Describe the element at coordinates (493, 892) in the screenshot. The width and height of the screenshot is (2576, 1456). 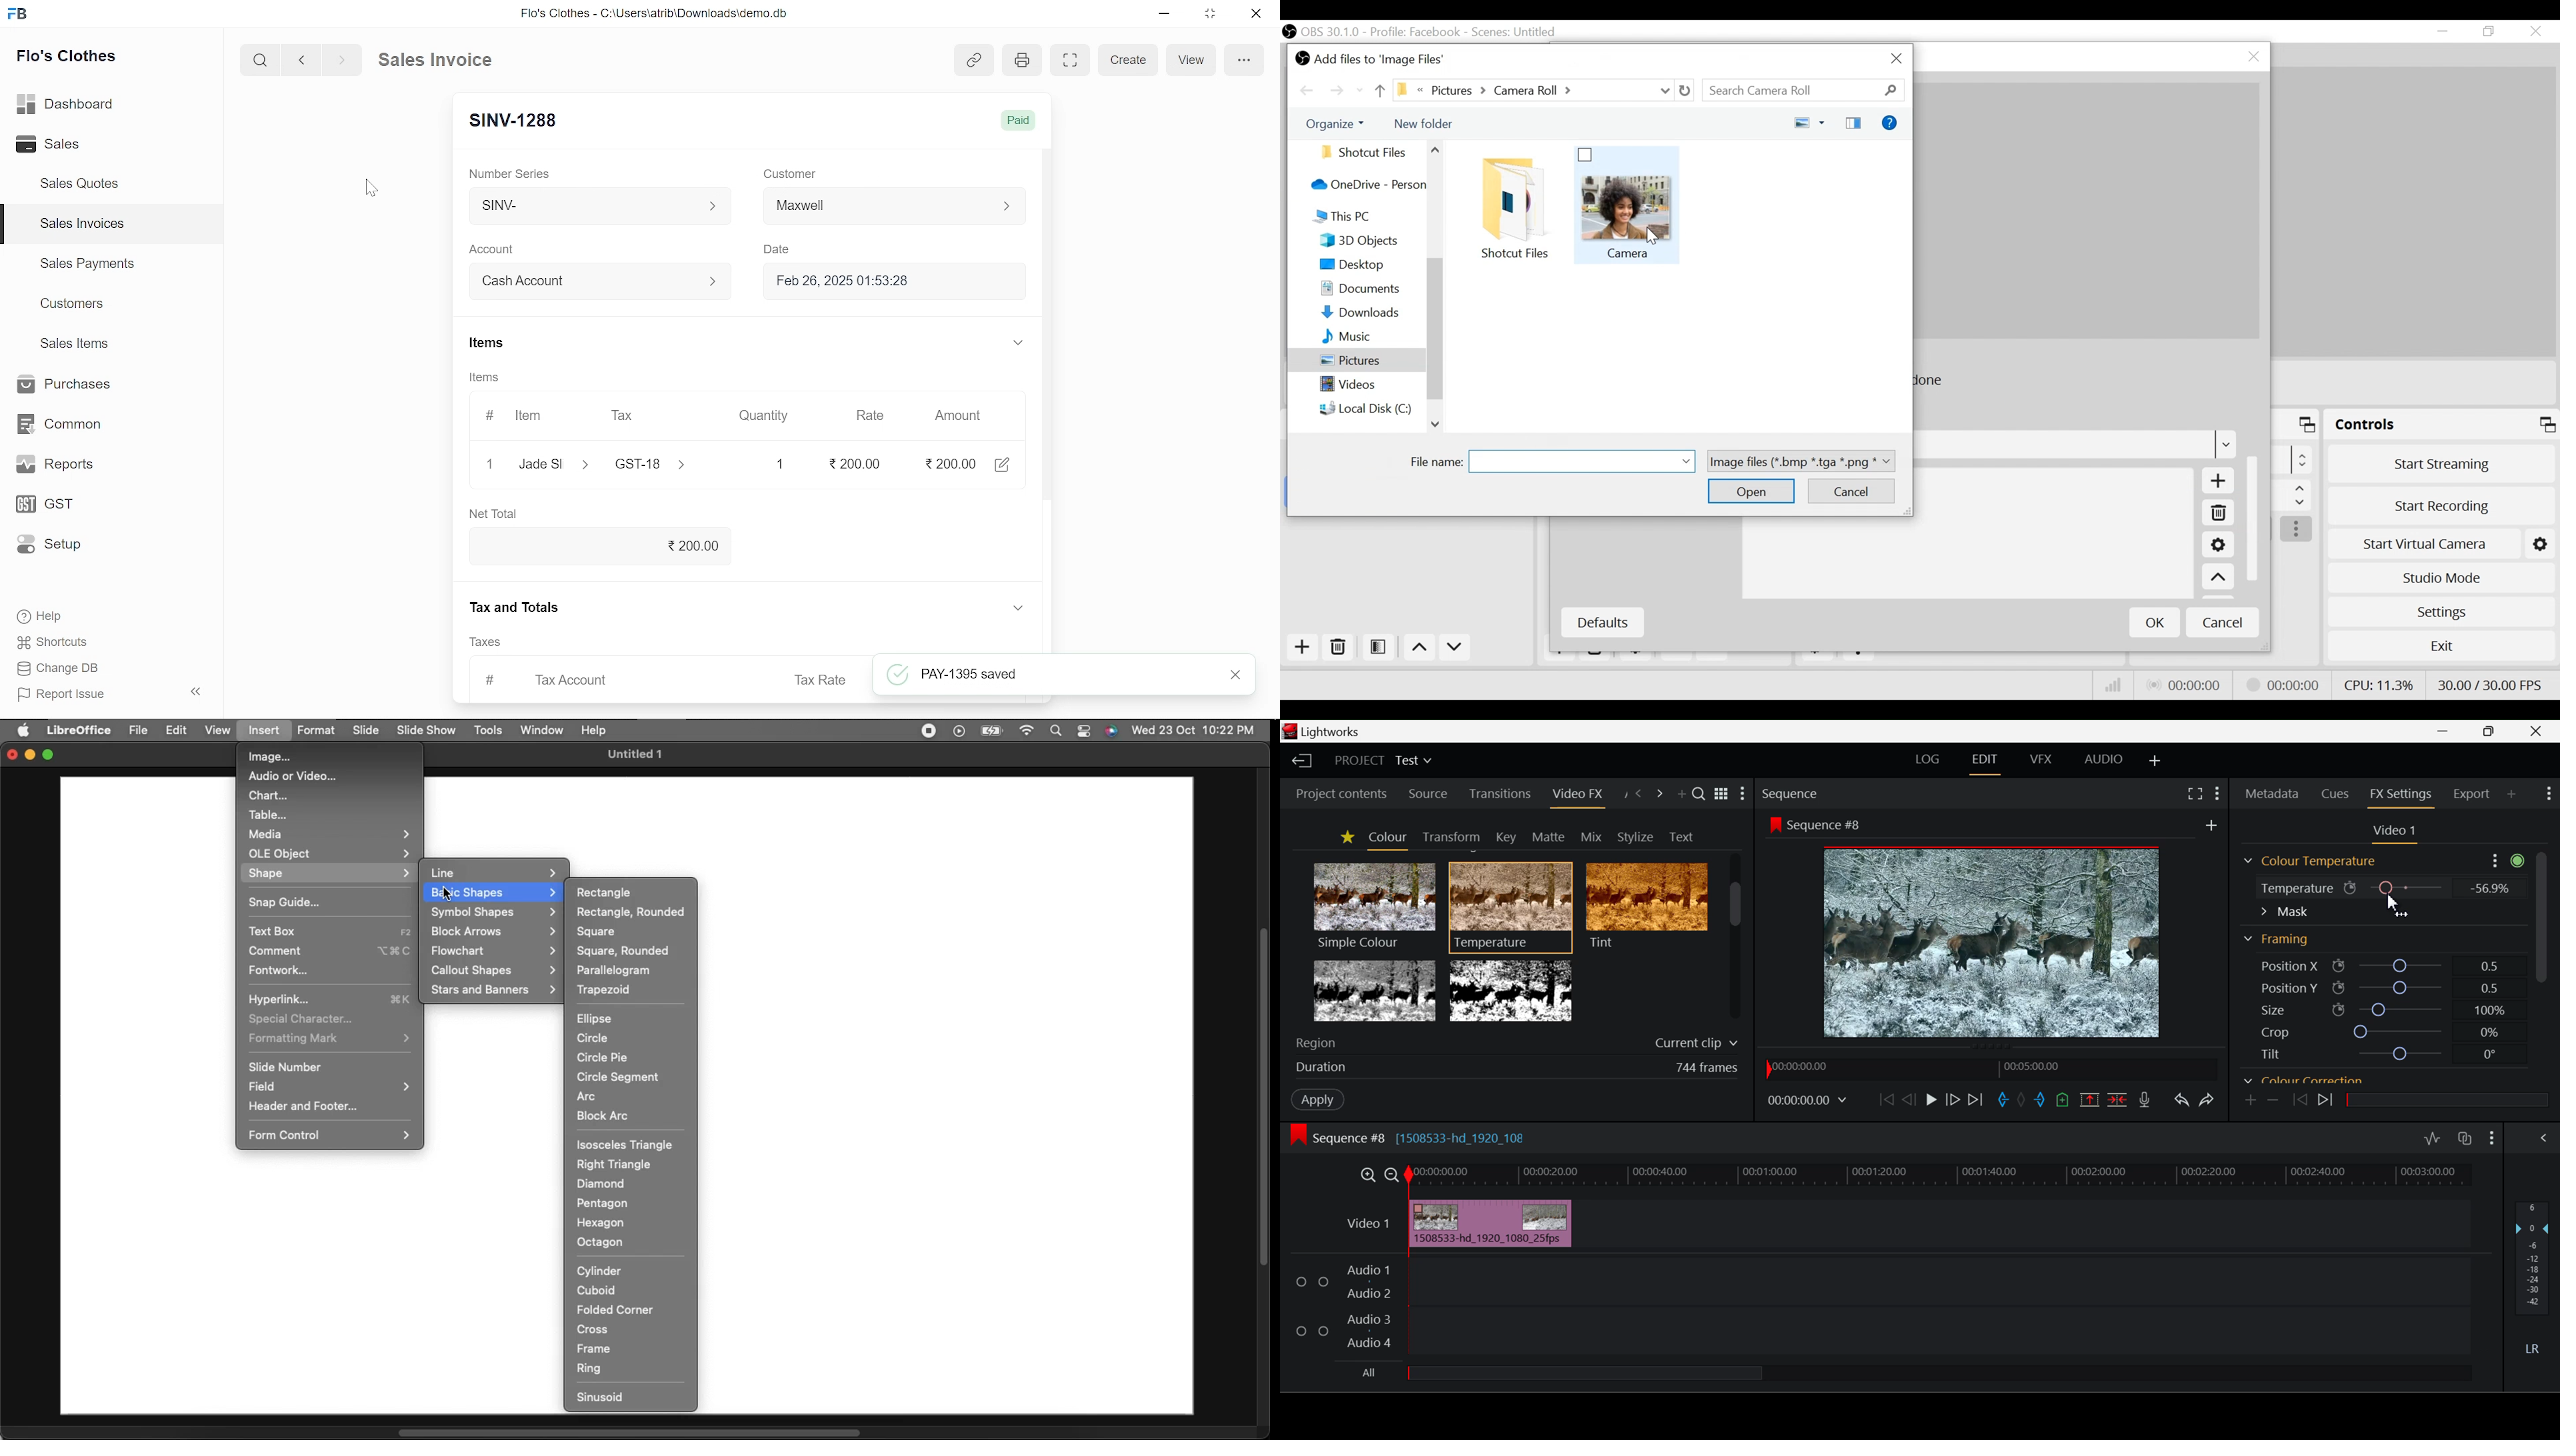
I see `Basic shapes` at that location.